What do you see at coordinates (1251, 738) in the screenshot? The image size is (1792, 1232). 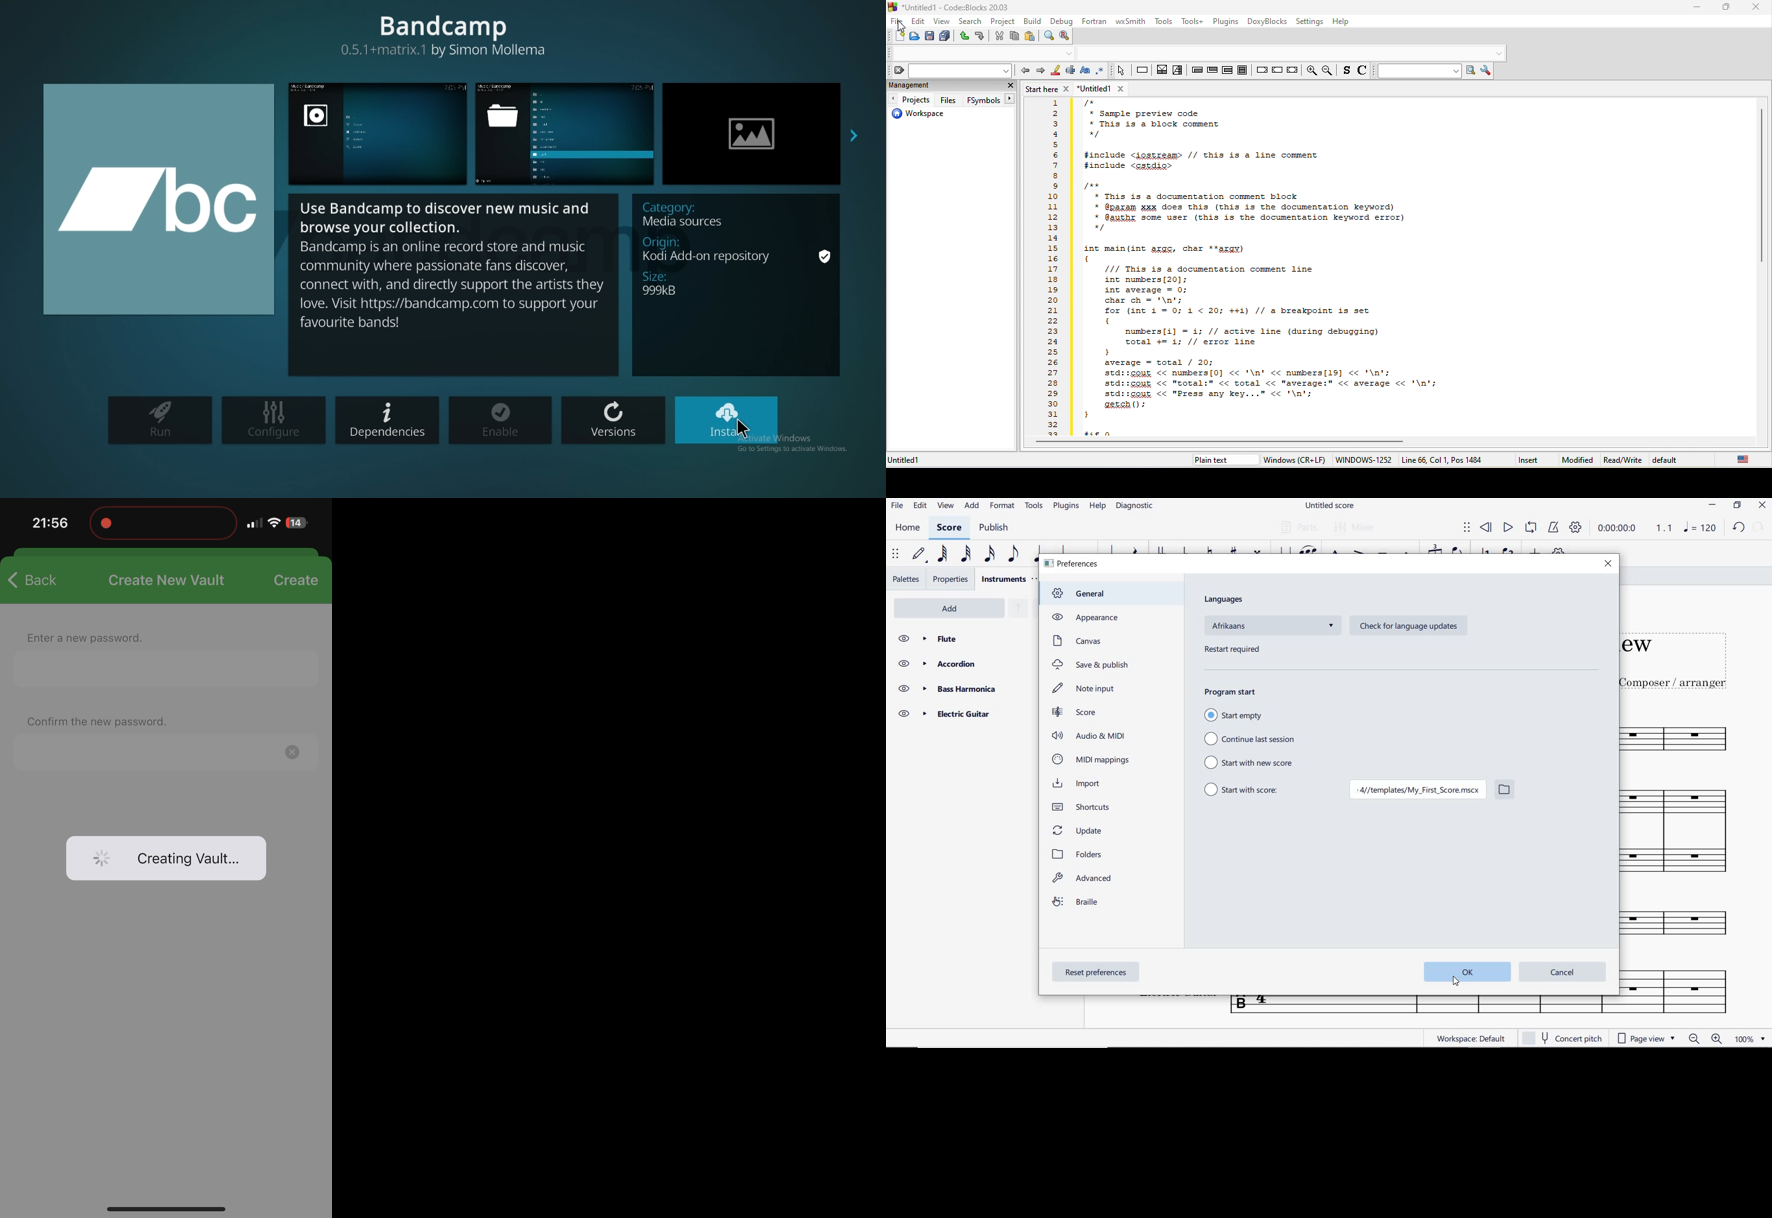 I see `continue last session` at bounding box center [1251, 738].